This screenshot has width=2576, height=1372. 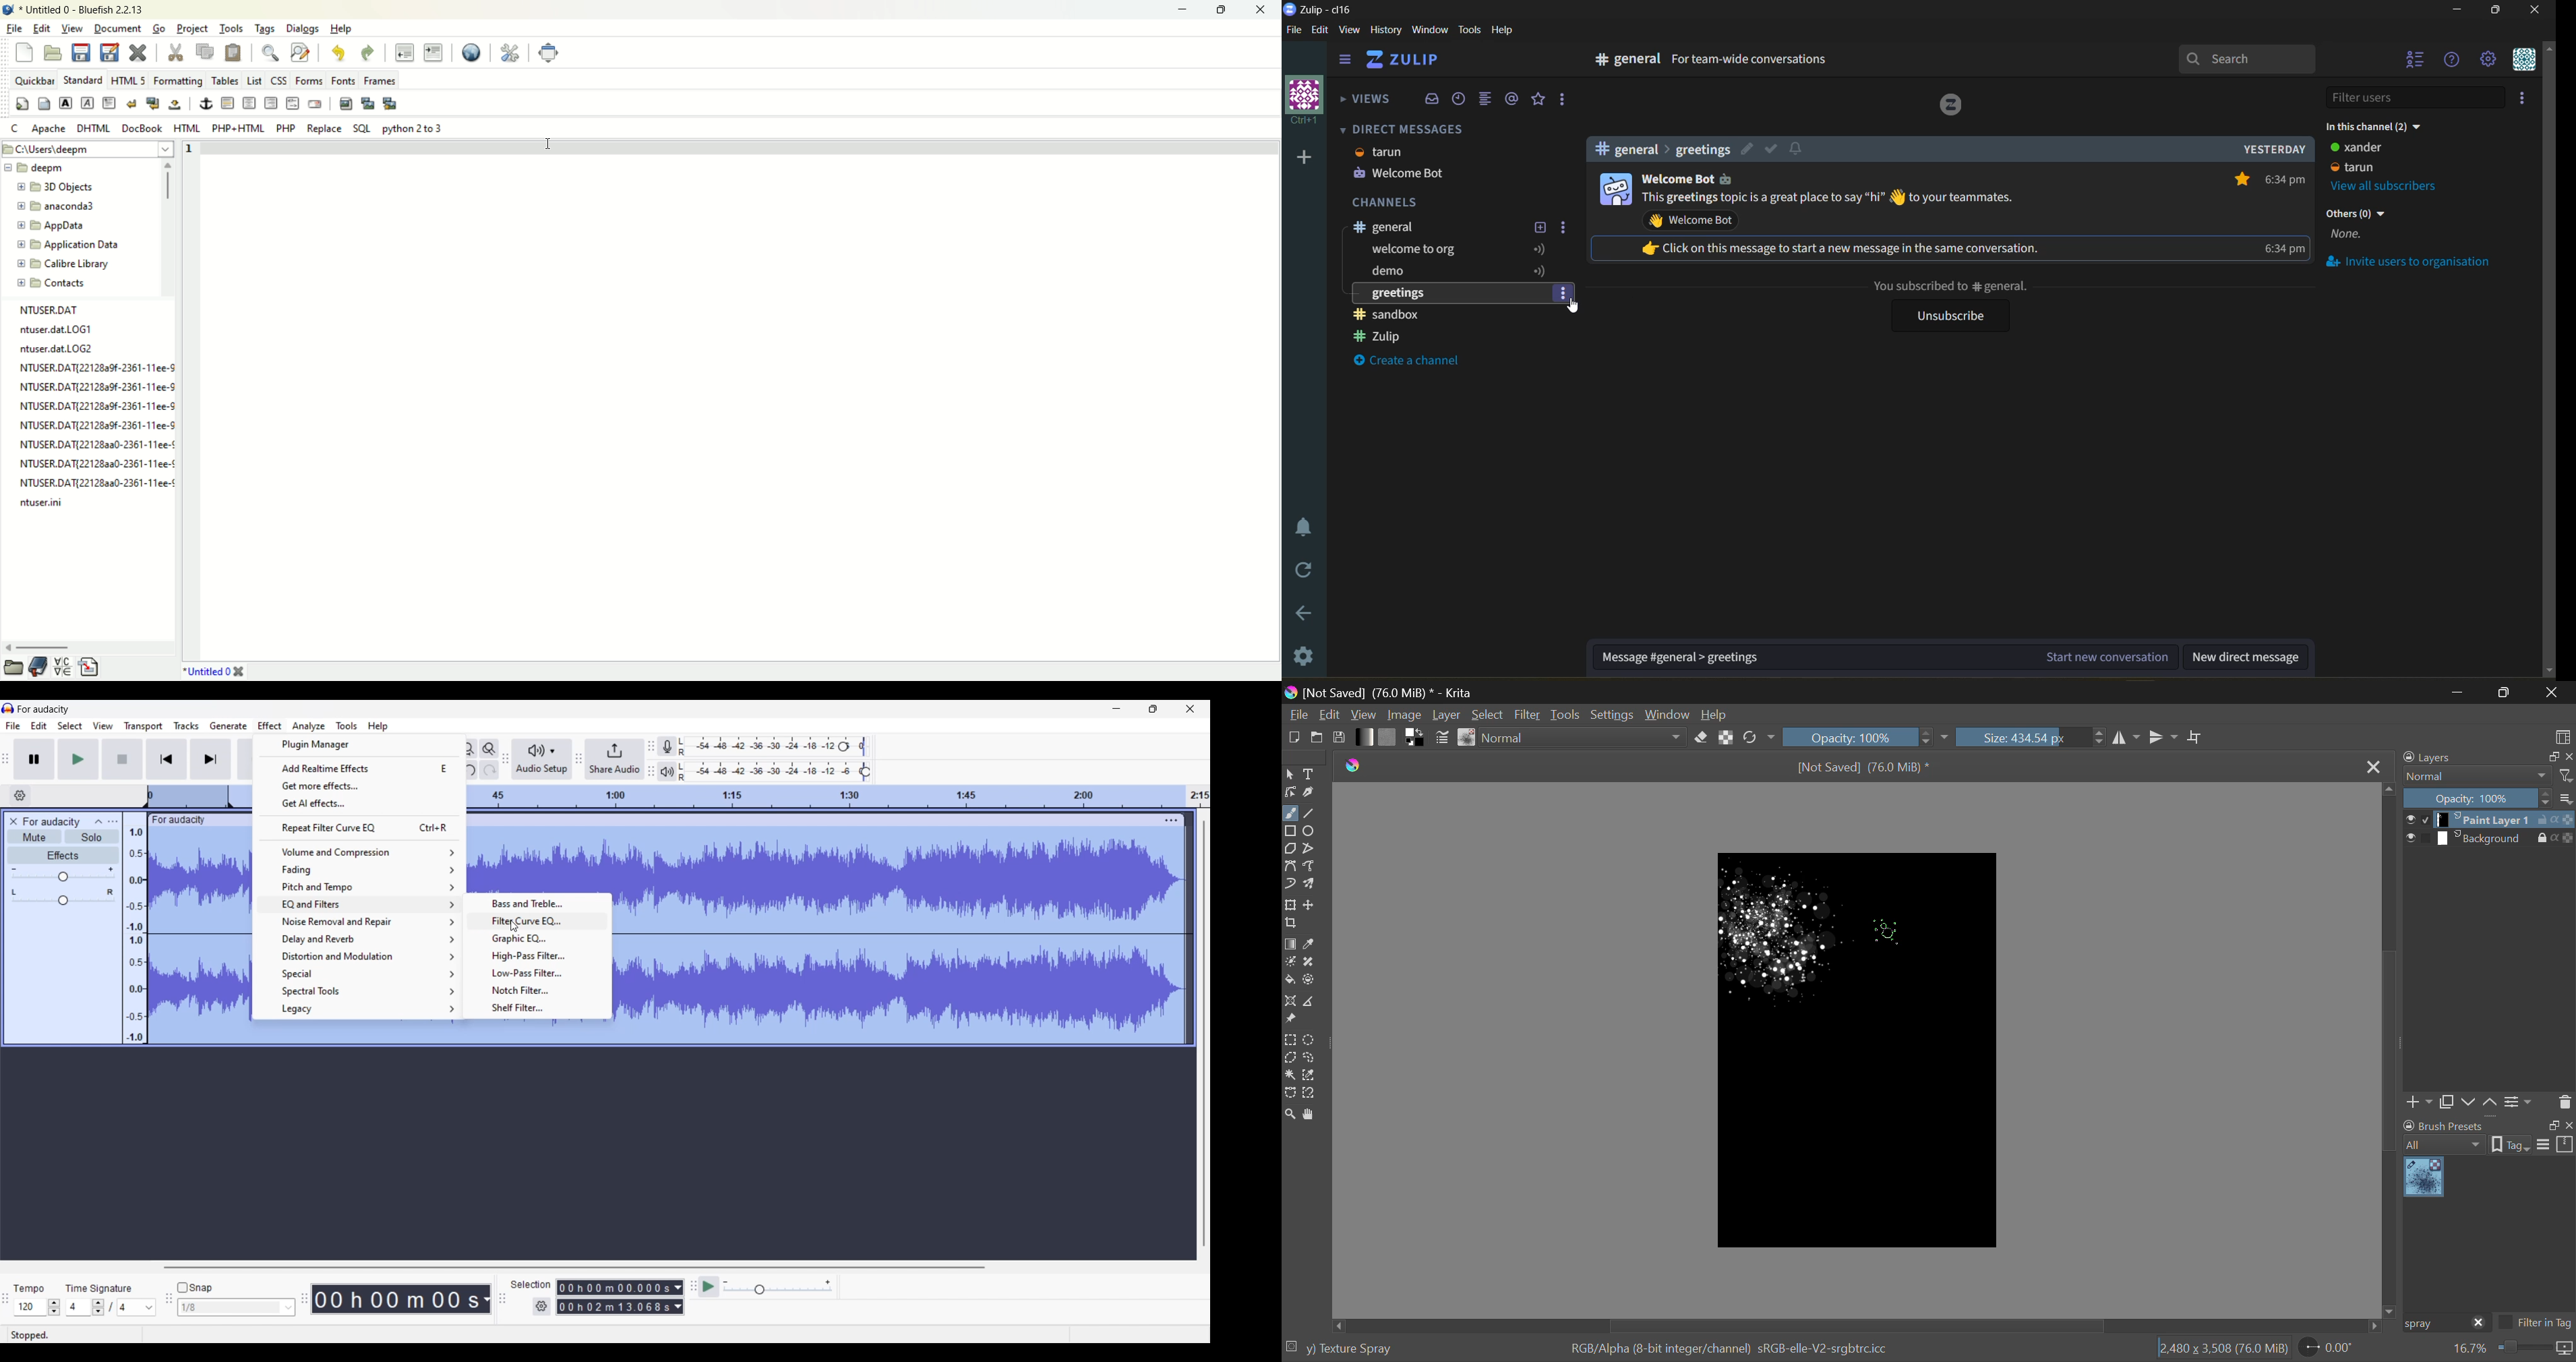 I want to click on Show interface in a smaller tab, so click(x=1153, y=709).